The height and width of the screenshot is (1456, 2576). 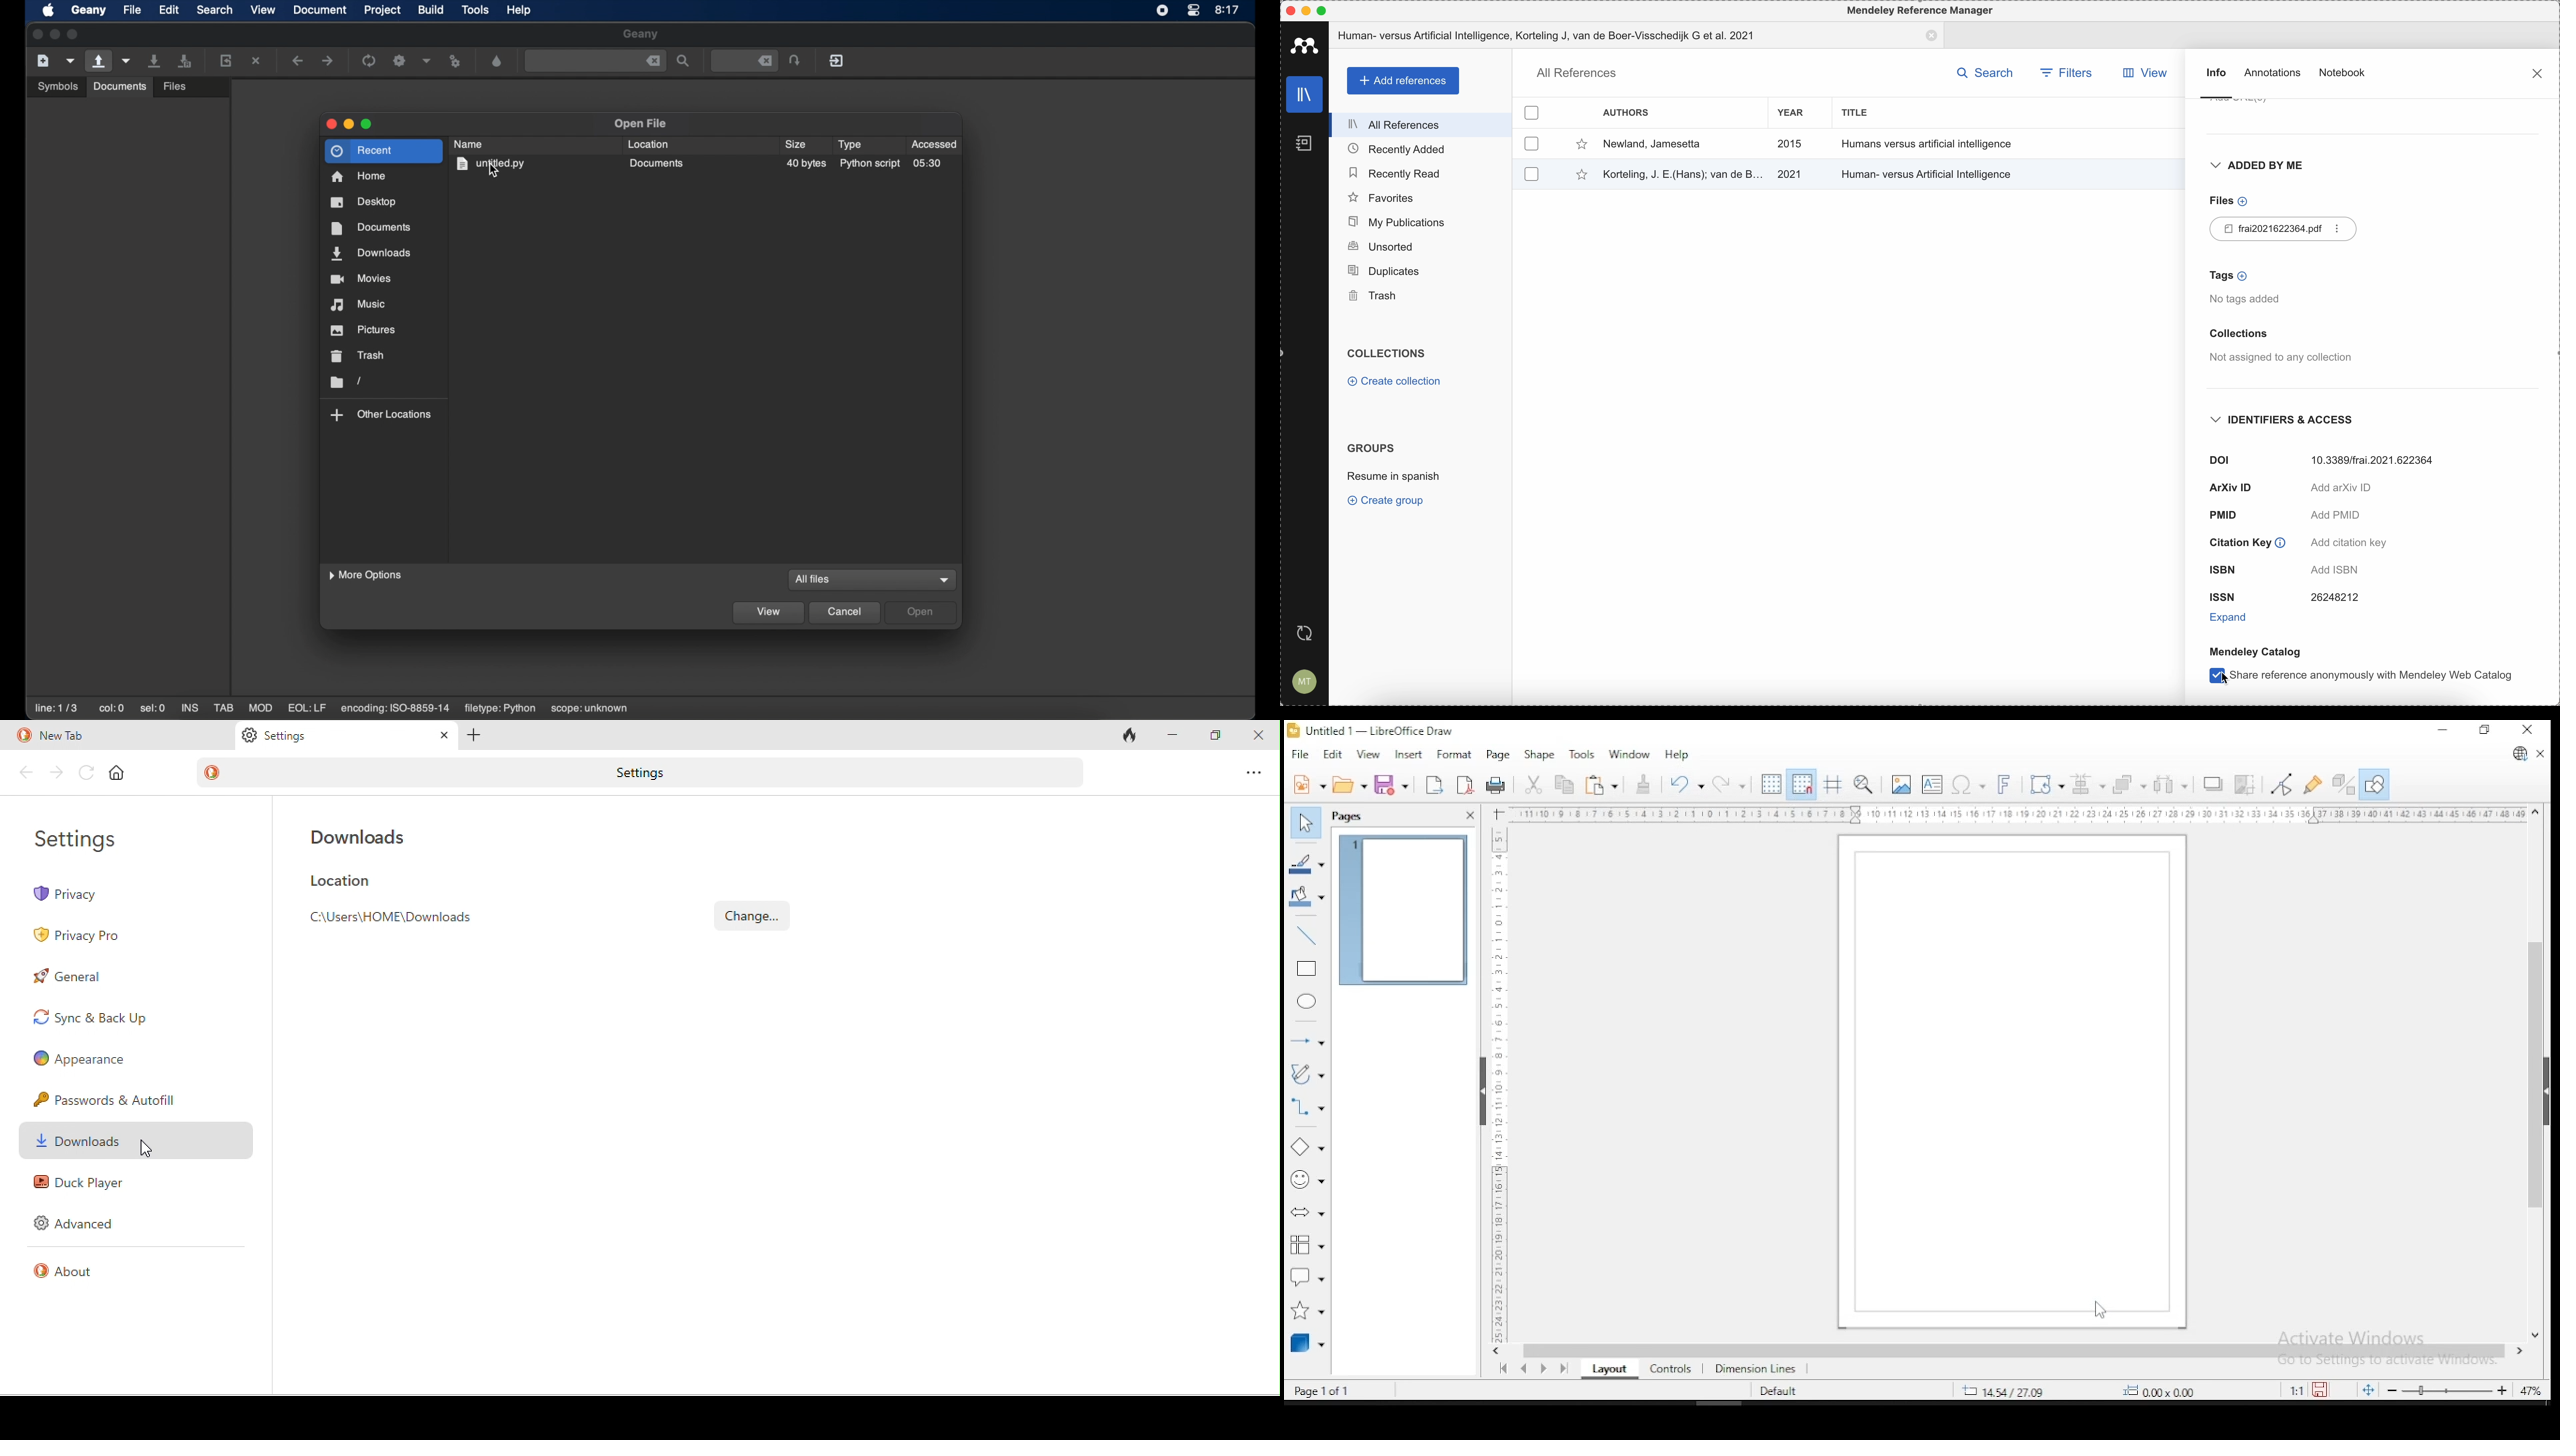 What do you see at coordinates (1307, 1038) in the screenshot?
I see `lines and arrows` at bounding box center [1307, 1038].